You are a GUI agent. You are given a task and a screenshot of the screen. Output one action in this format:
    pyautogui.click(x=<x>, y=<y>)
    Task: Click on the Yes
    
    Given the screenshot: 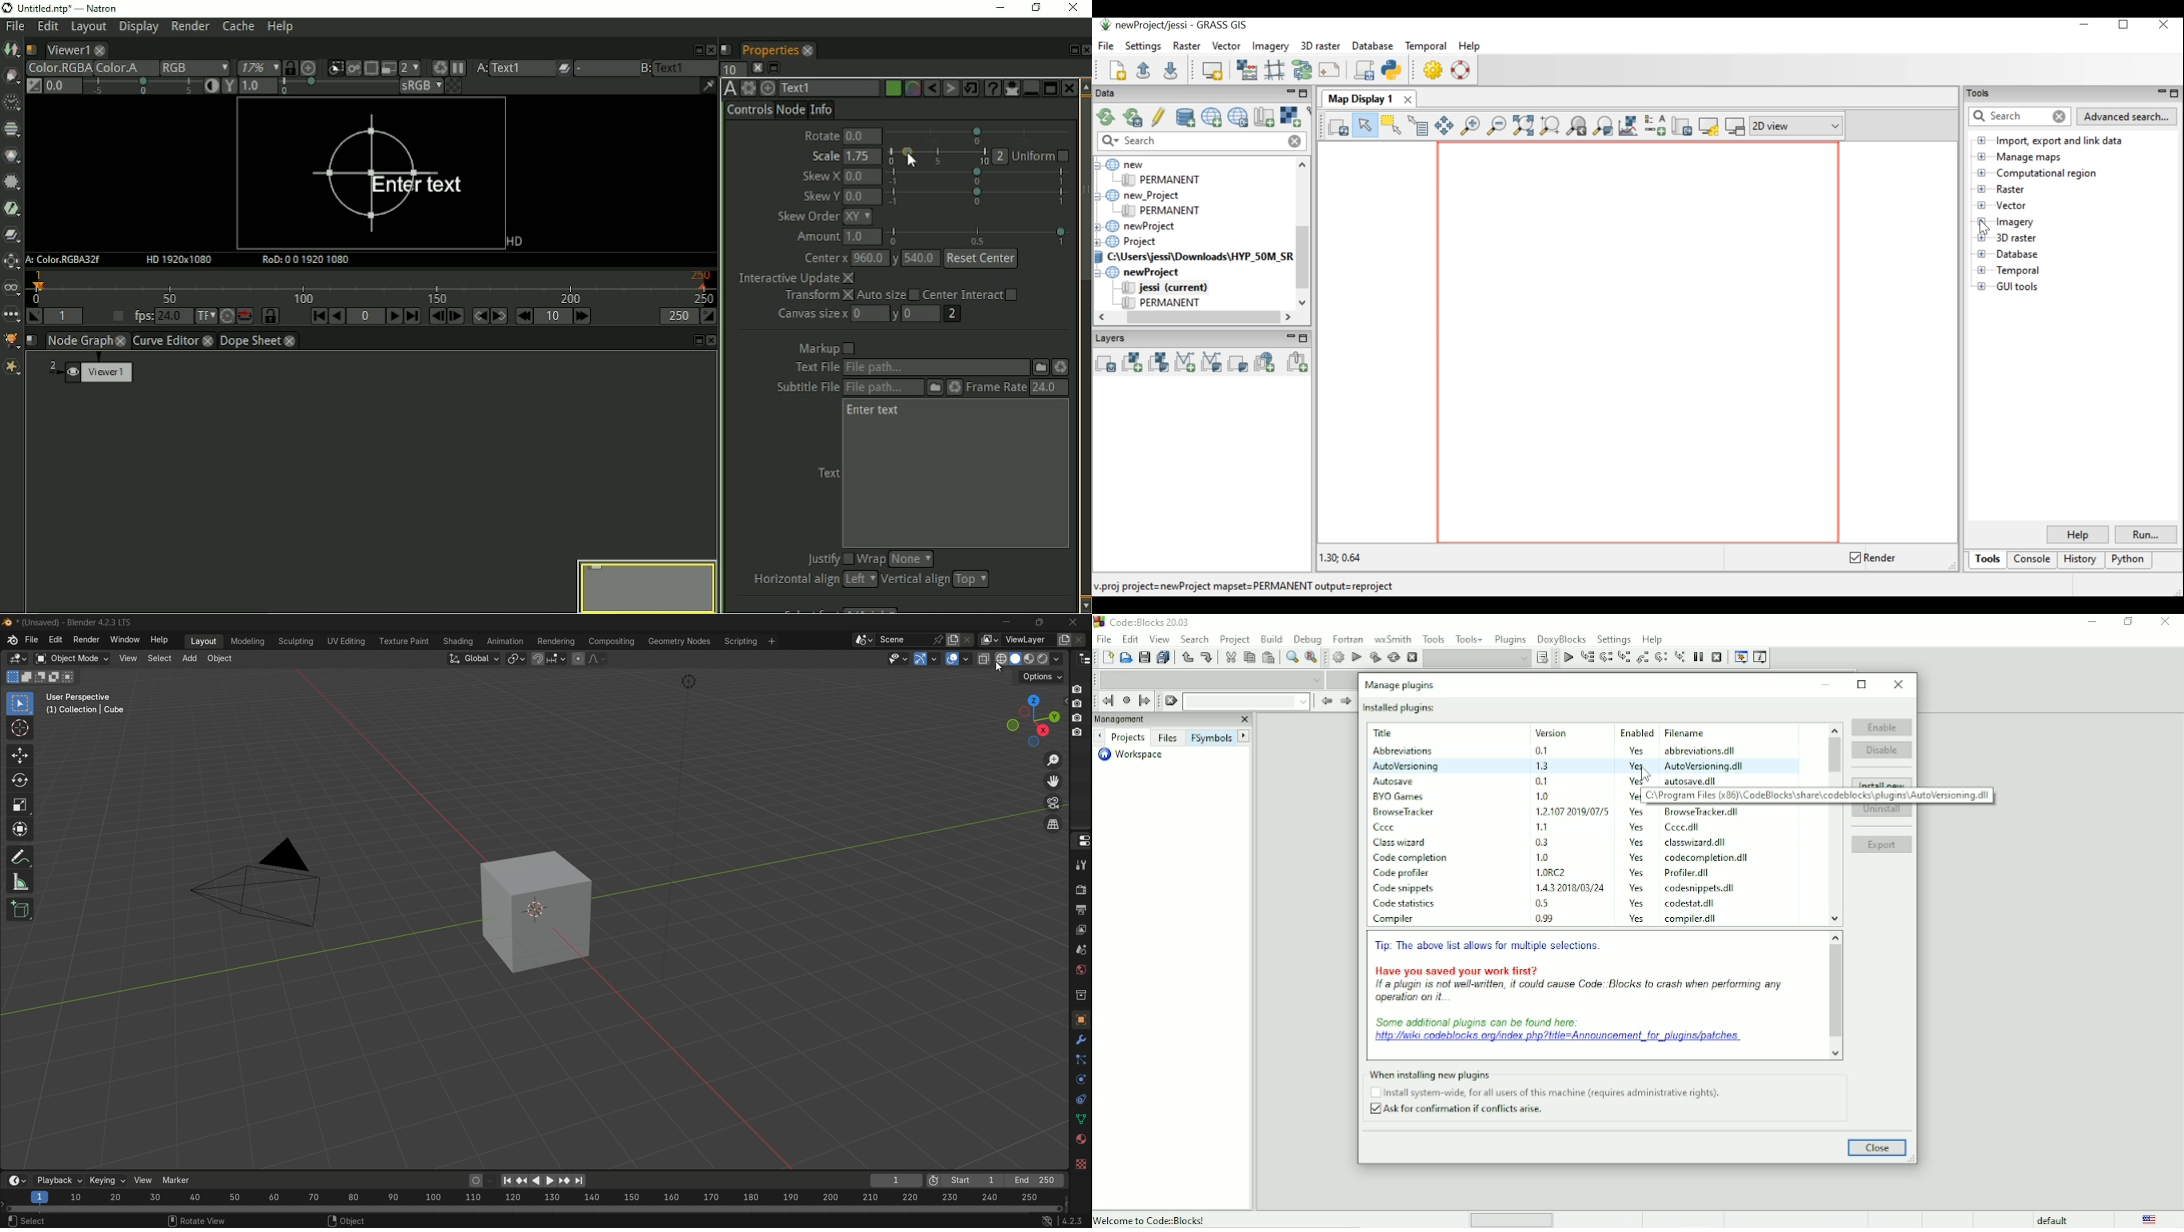 What is the action you would take?
    pyautogui.click(x=1640, y=920)
    